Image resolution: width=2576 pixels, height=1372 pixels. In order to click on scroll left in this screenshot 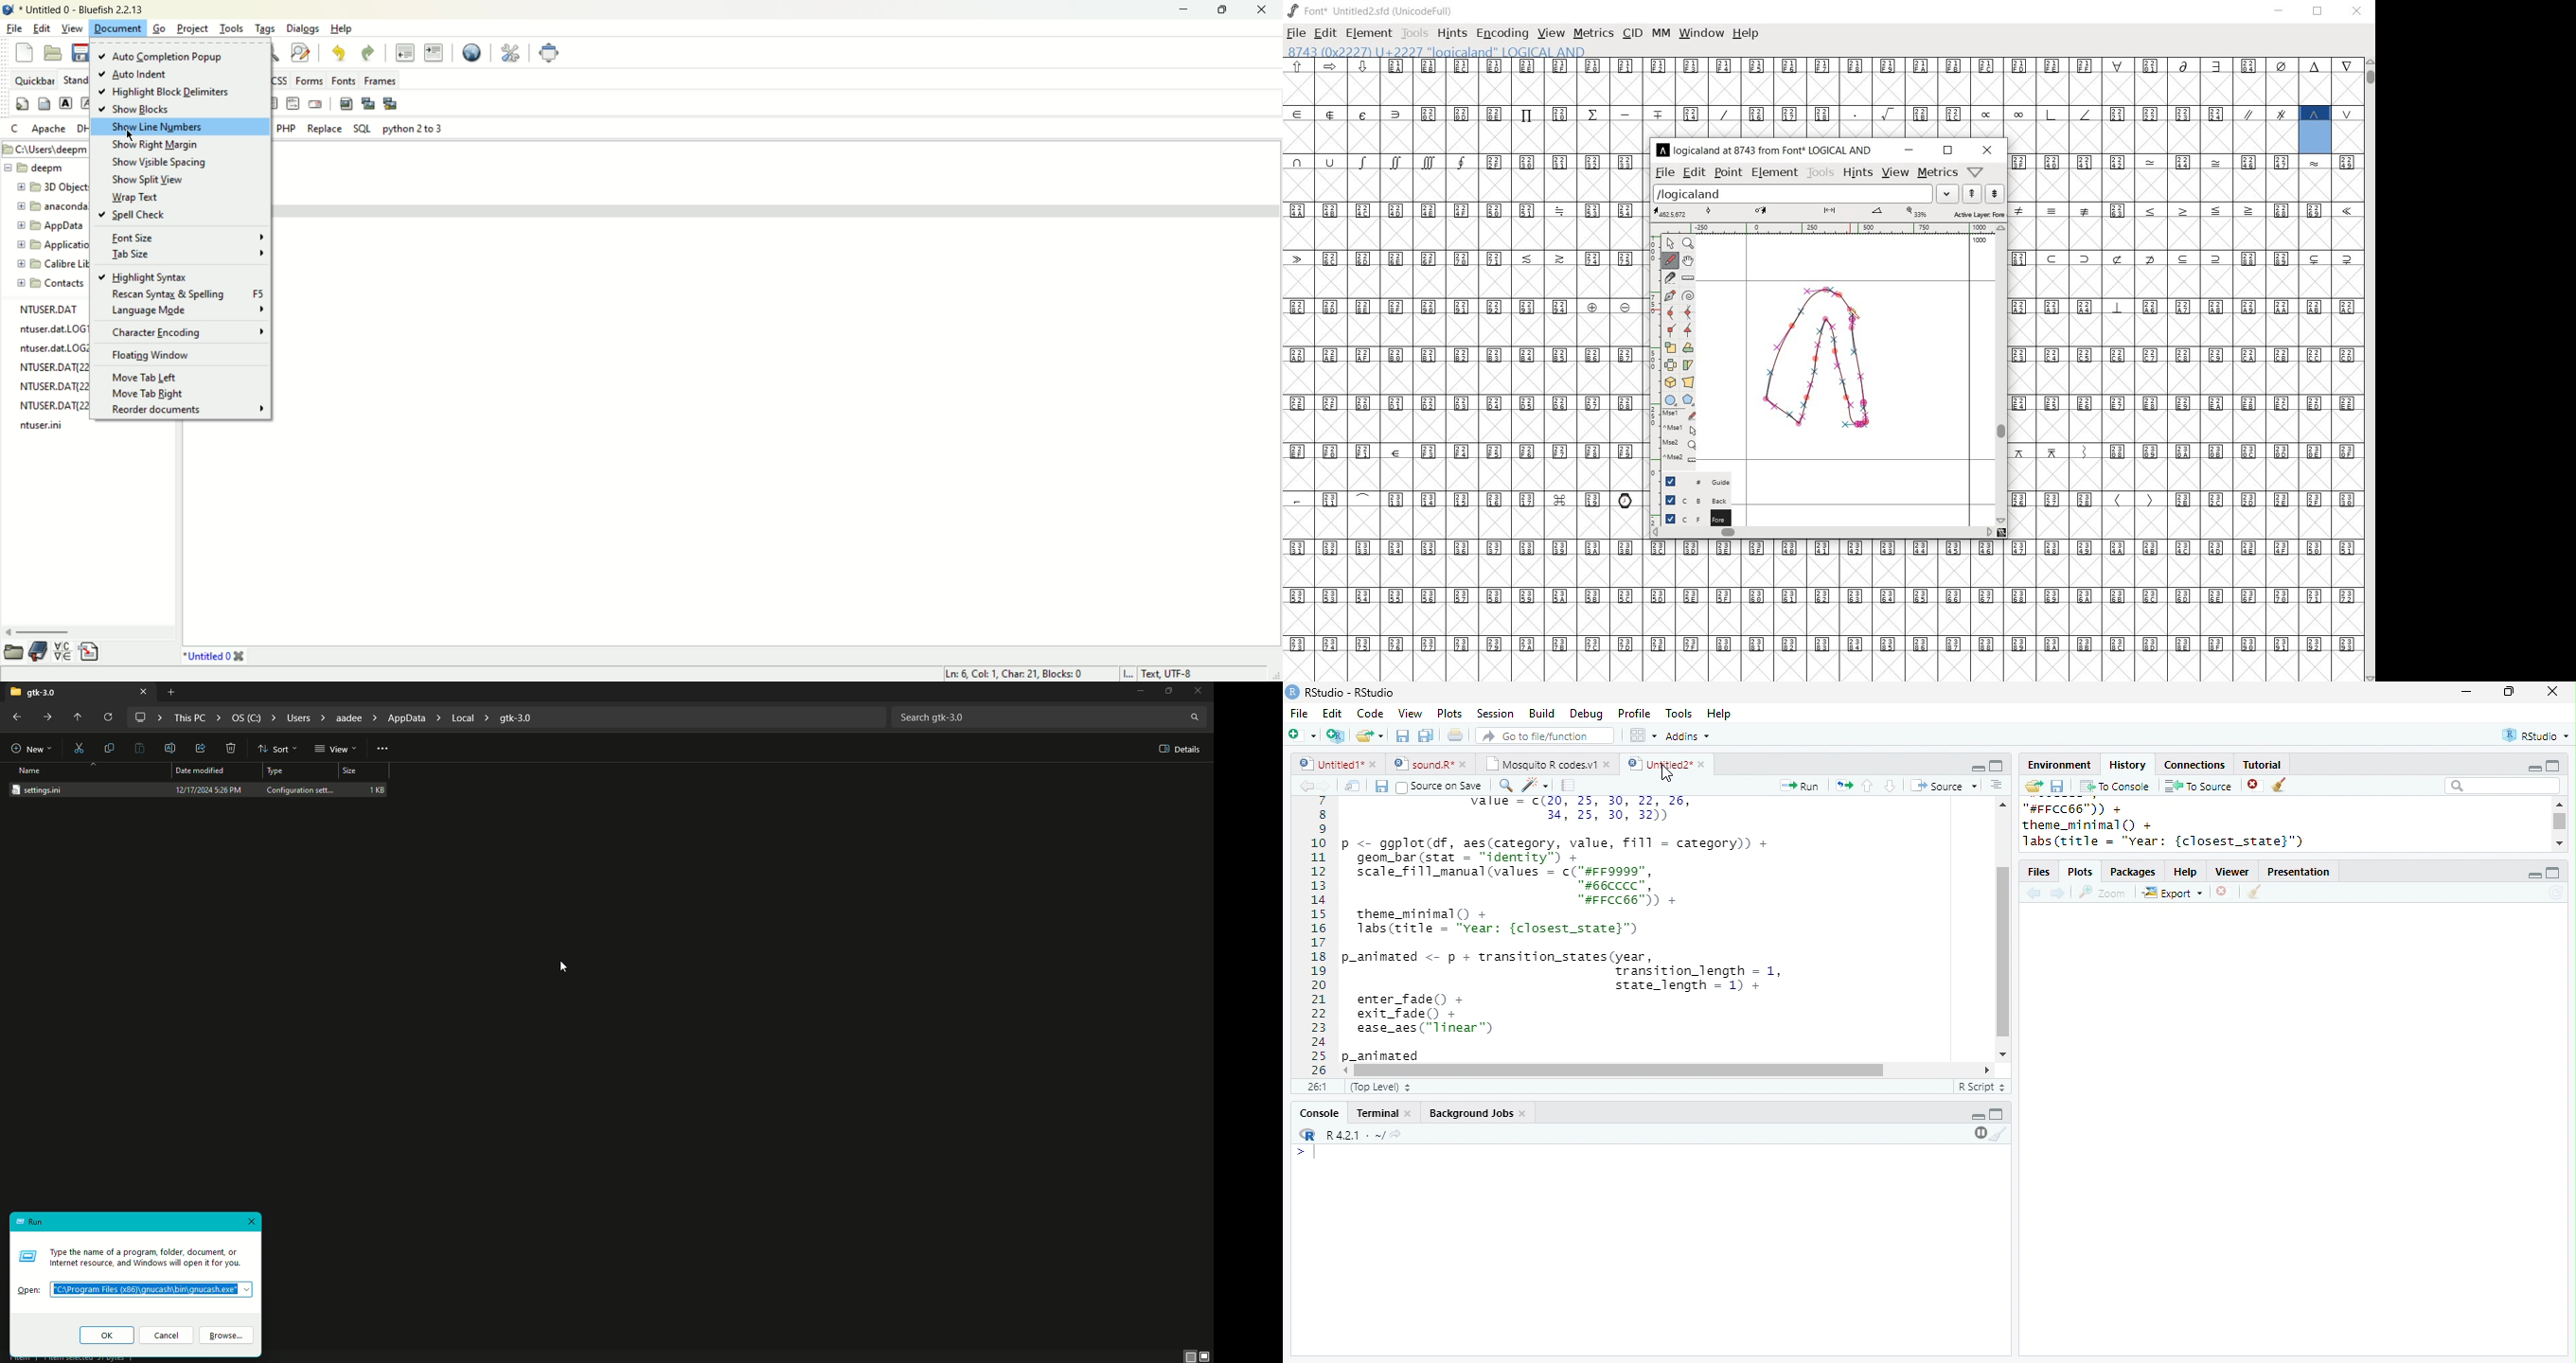, I will do `click(1987, 1070)`.